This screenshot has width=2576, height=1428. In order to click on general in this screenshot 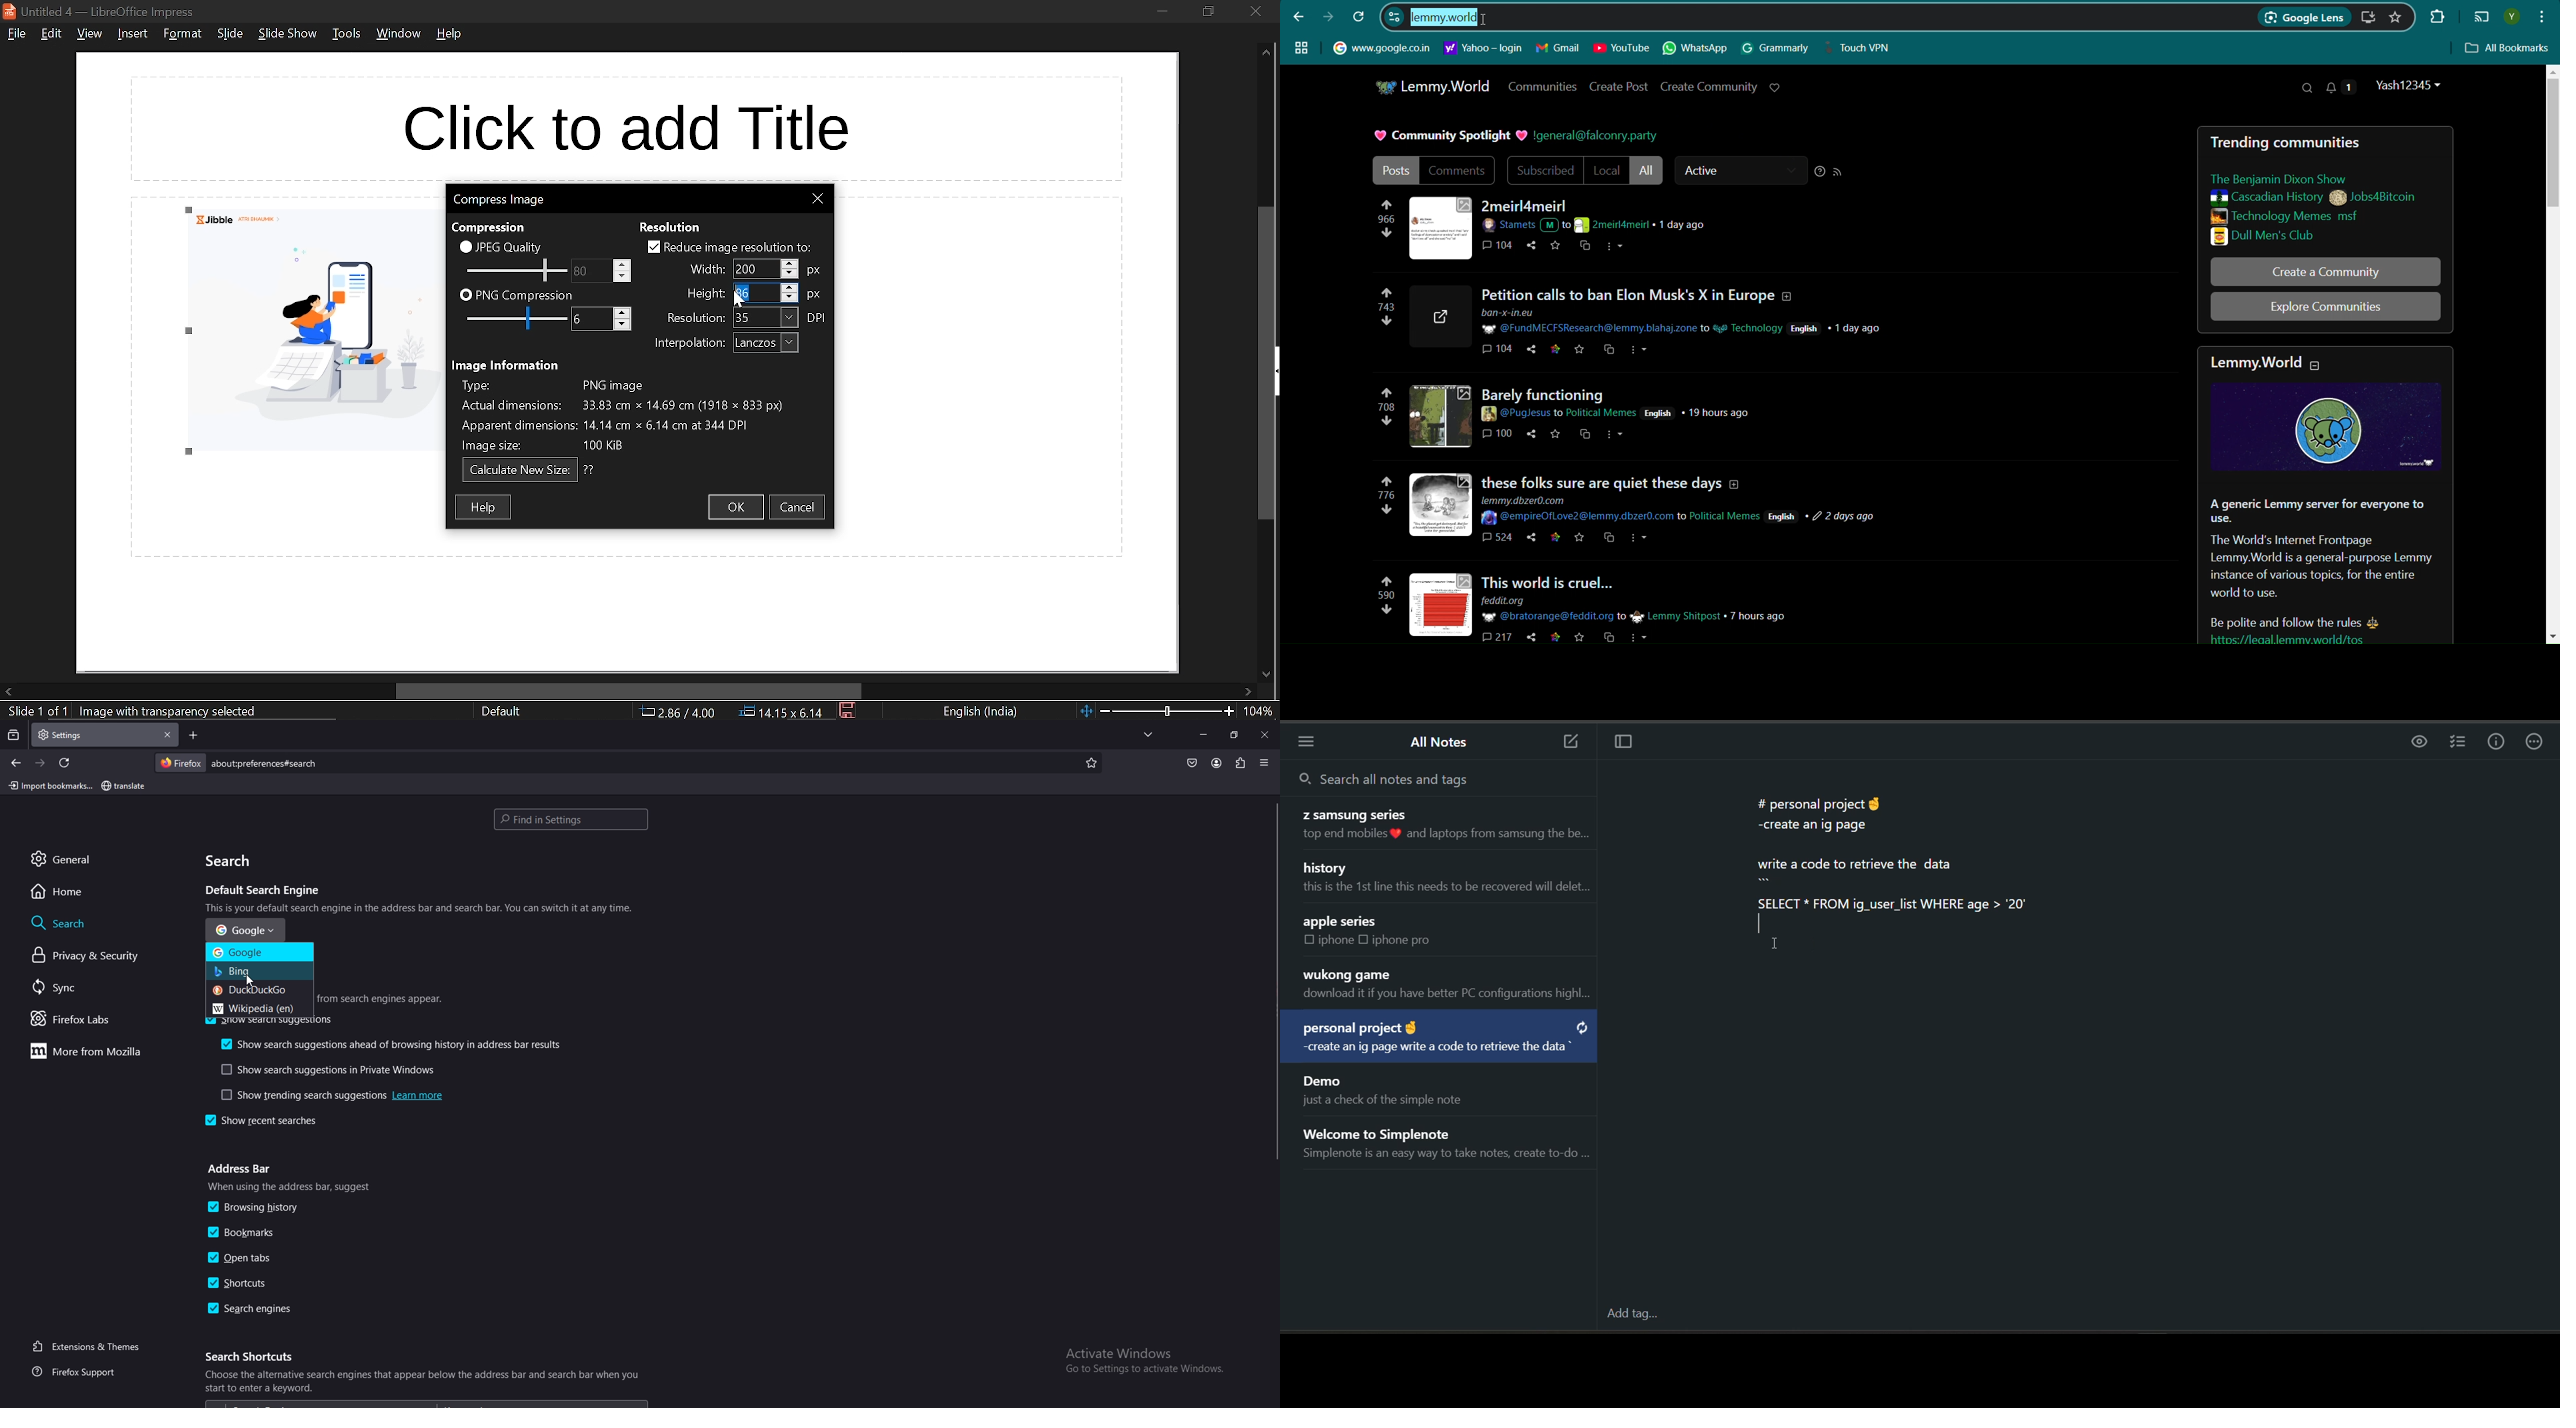, I will do `click(106, 859)`.